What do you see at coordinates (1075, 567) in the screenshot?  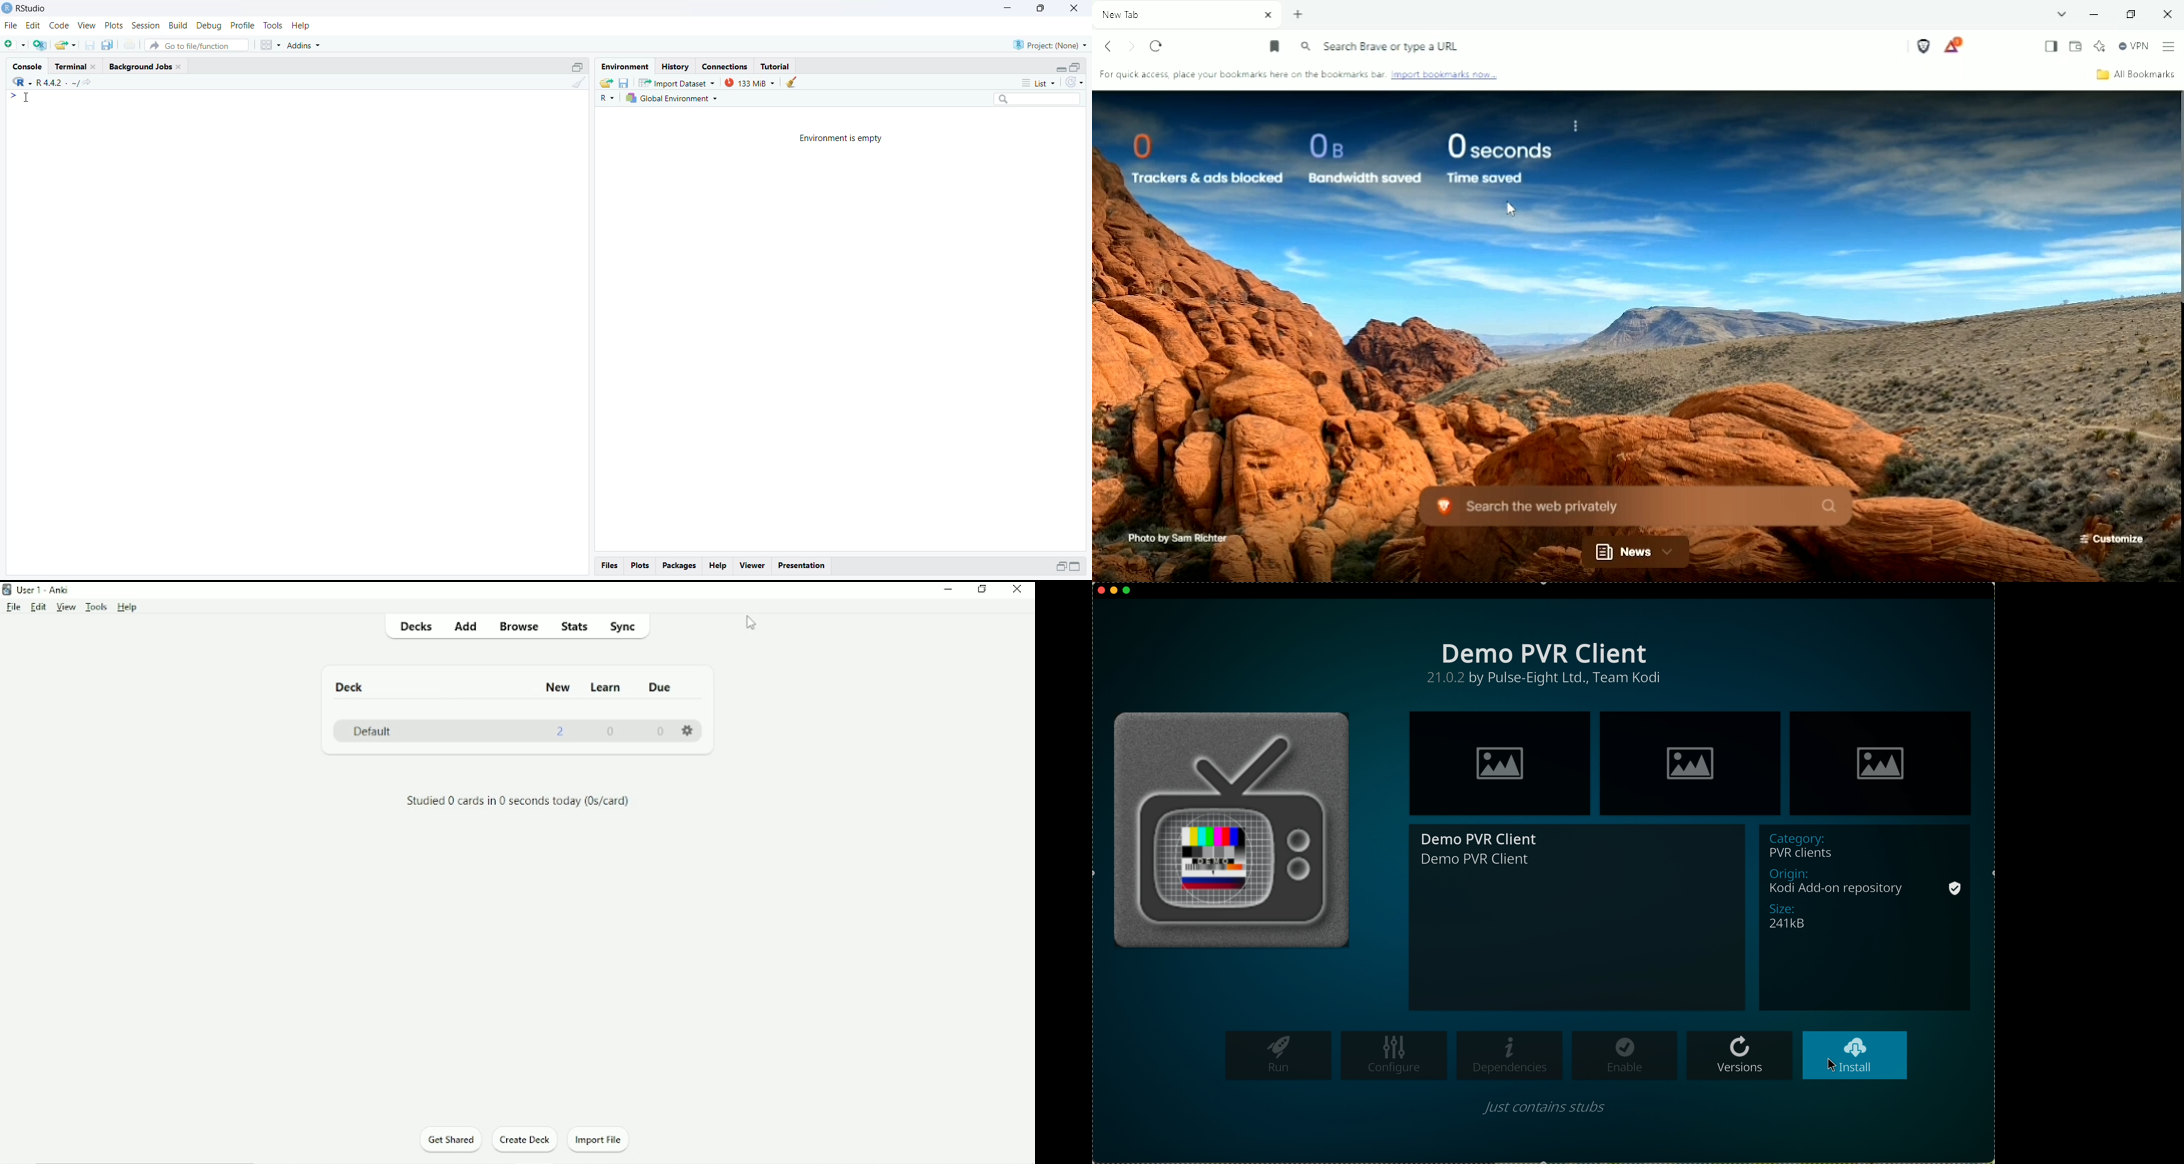 I see `Maximize` at bounding box center [1075, 567].